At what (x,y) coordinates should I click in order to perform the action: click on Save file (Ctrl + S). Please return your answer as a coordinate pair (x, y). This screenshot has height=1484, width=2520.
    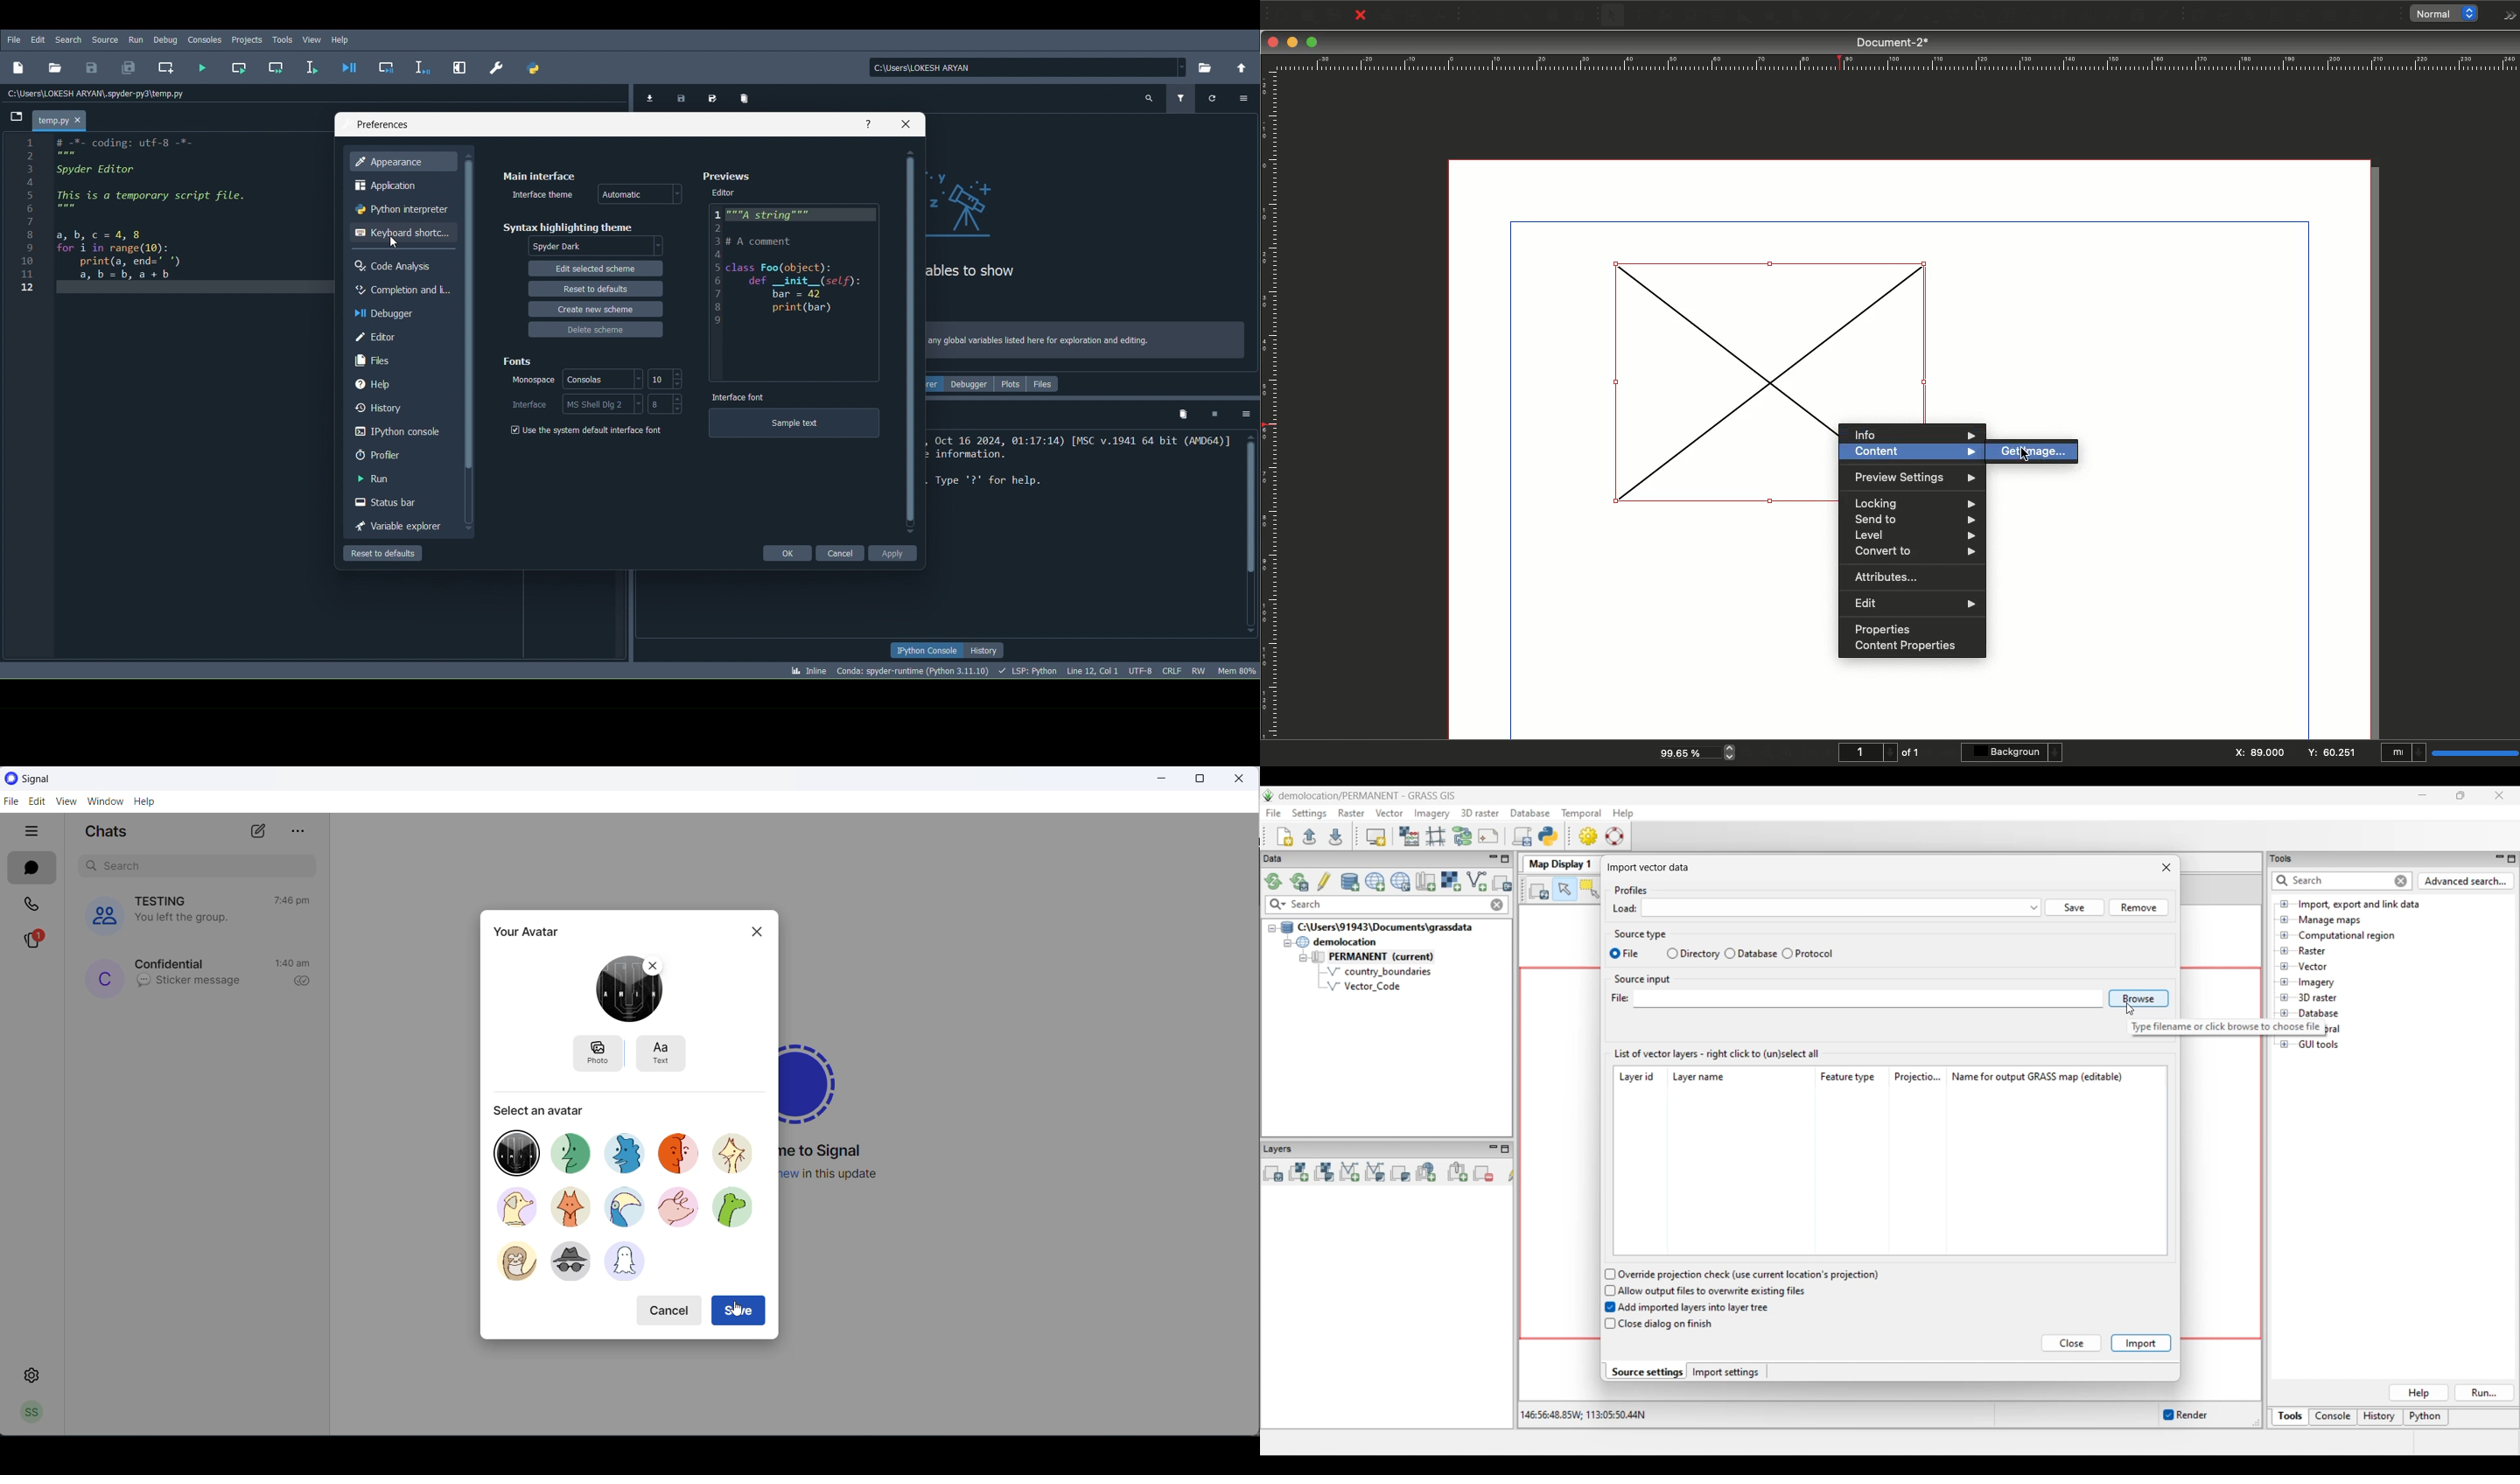
    Looking at the image, I should click on (92, 68).